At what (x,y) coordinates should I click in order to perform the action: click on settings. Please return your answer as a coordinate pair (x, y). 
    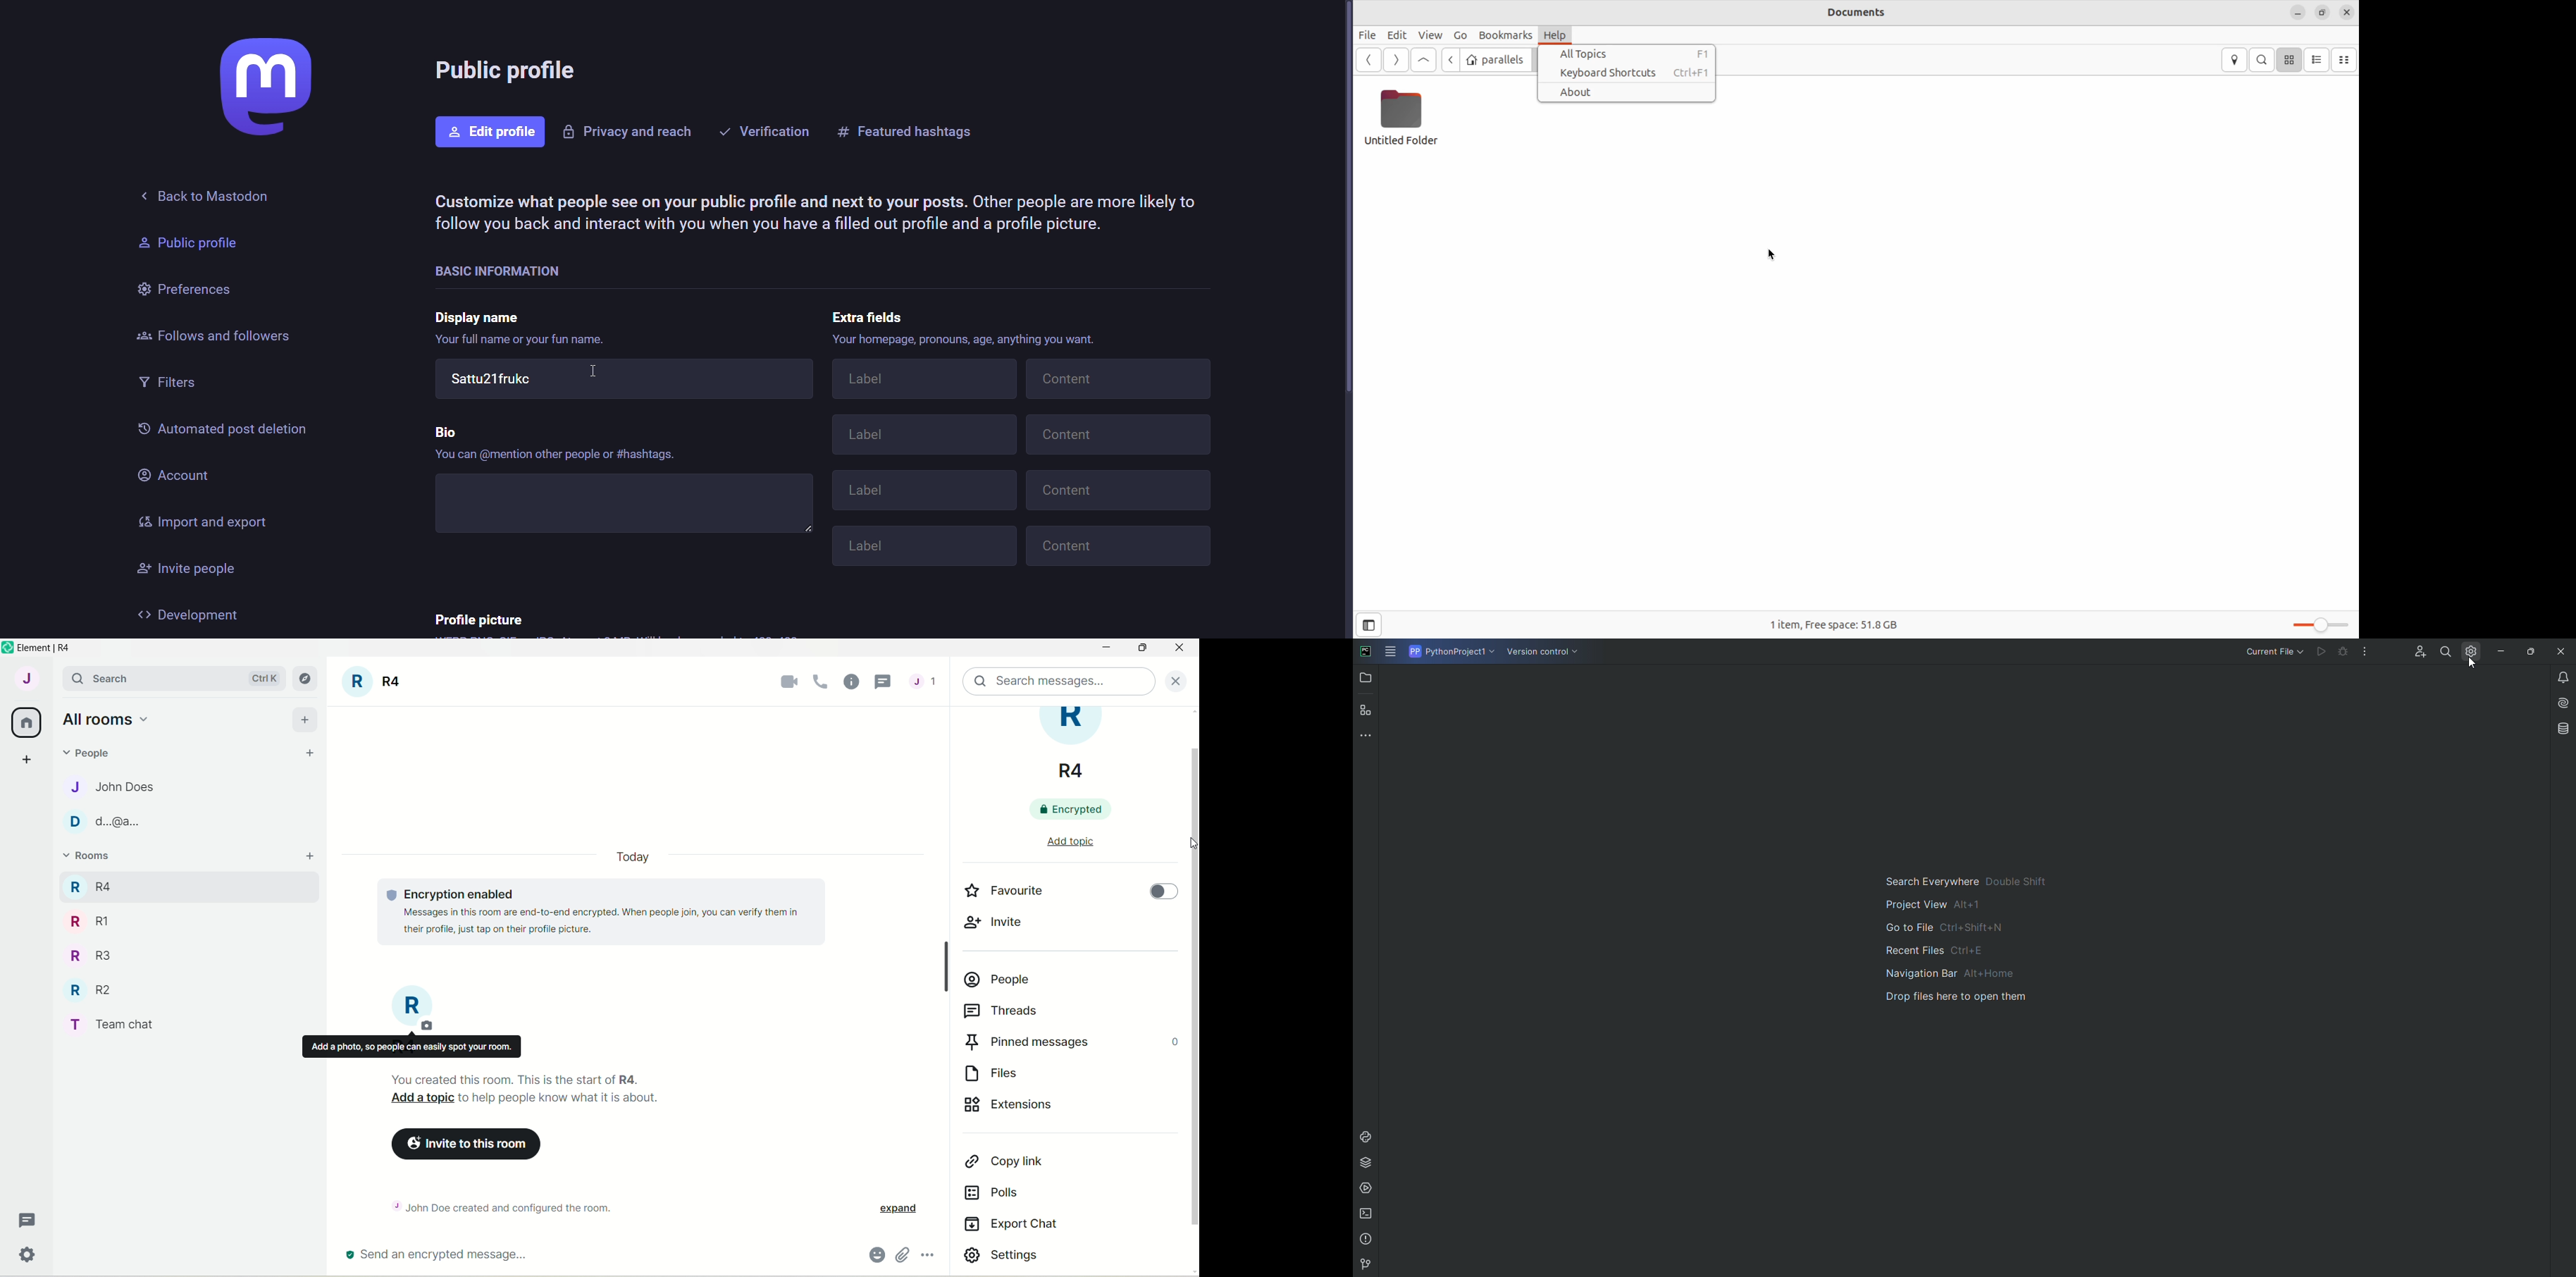
    Looking at the image, I should click on (29, 1257).